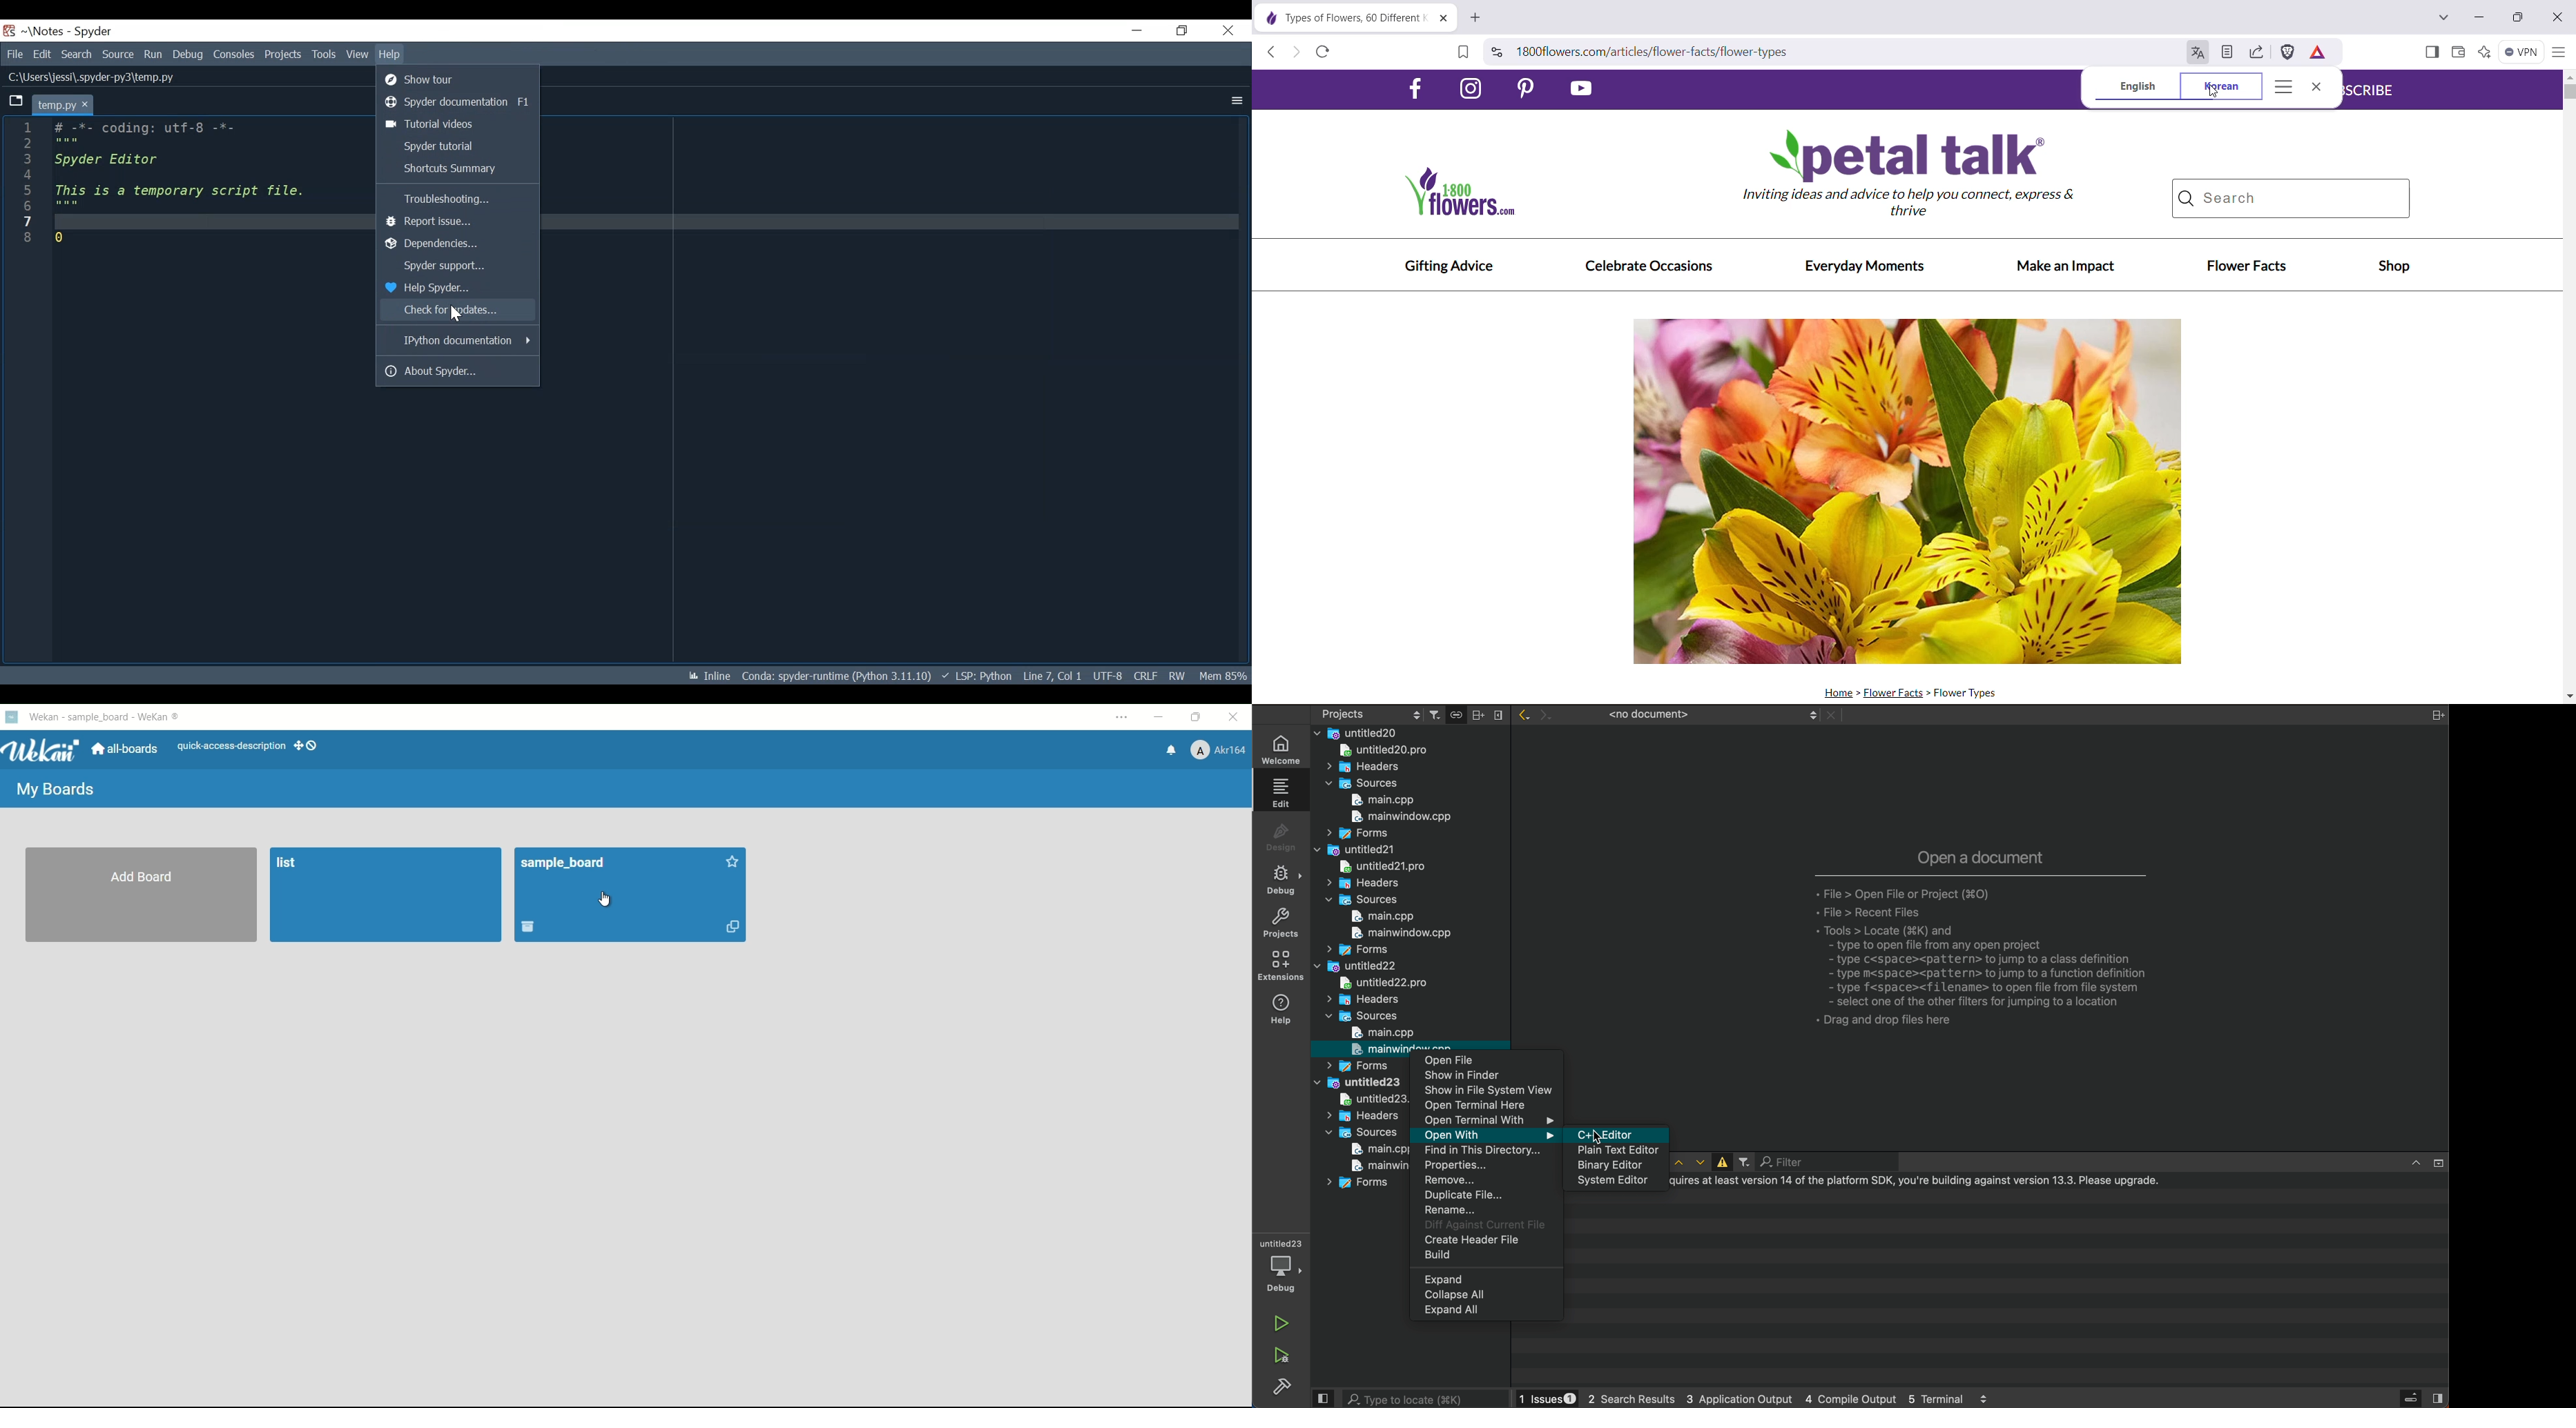 This screenshot has height=1428, width=2576. Describe the element at coordinates (189, 54) in the screenshot. I see `Debug` at that location.